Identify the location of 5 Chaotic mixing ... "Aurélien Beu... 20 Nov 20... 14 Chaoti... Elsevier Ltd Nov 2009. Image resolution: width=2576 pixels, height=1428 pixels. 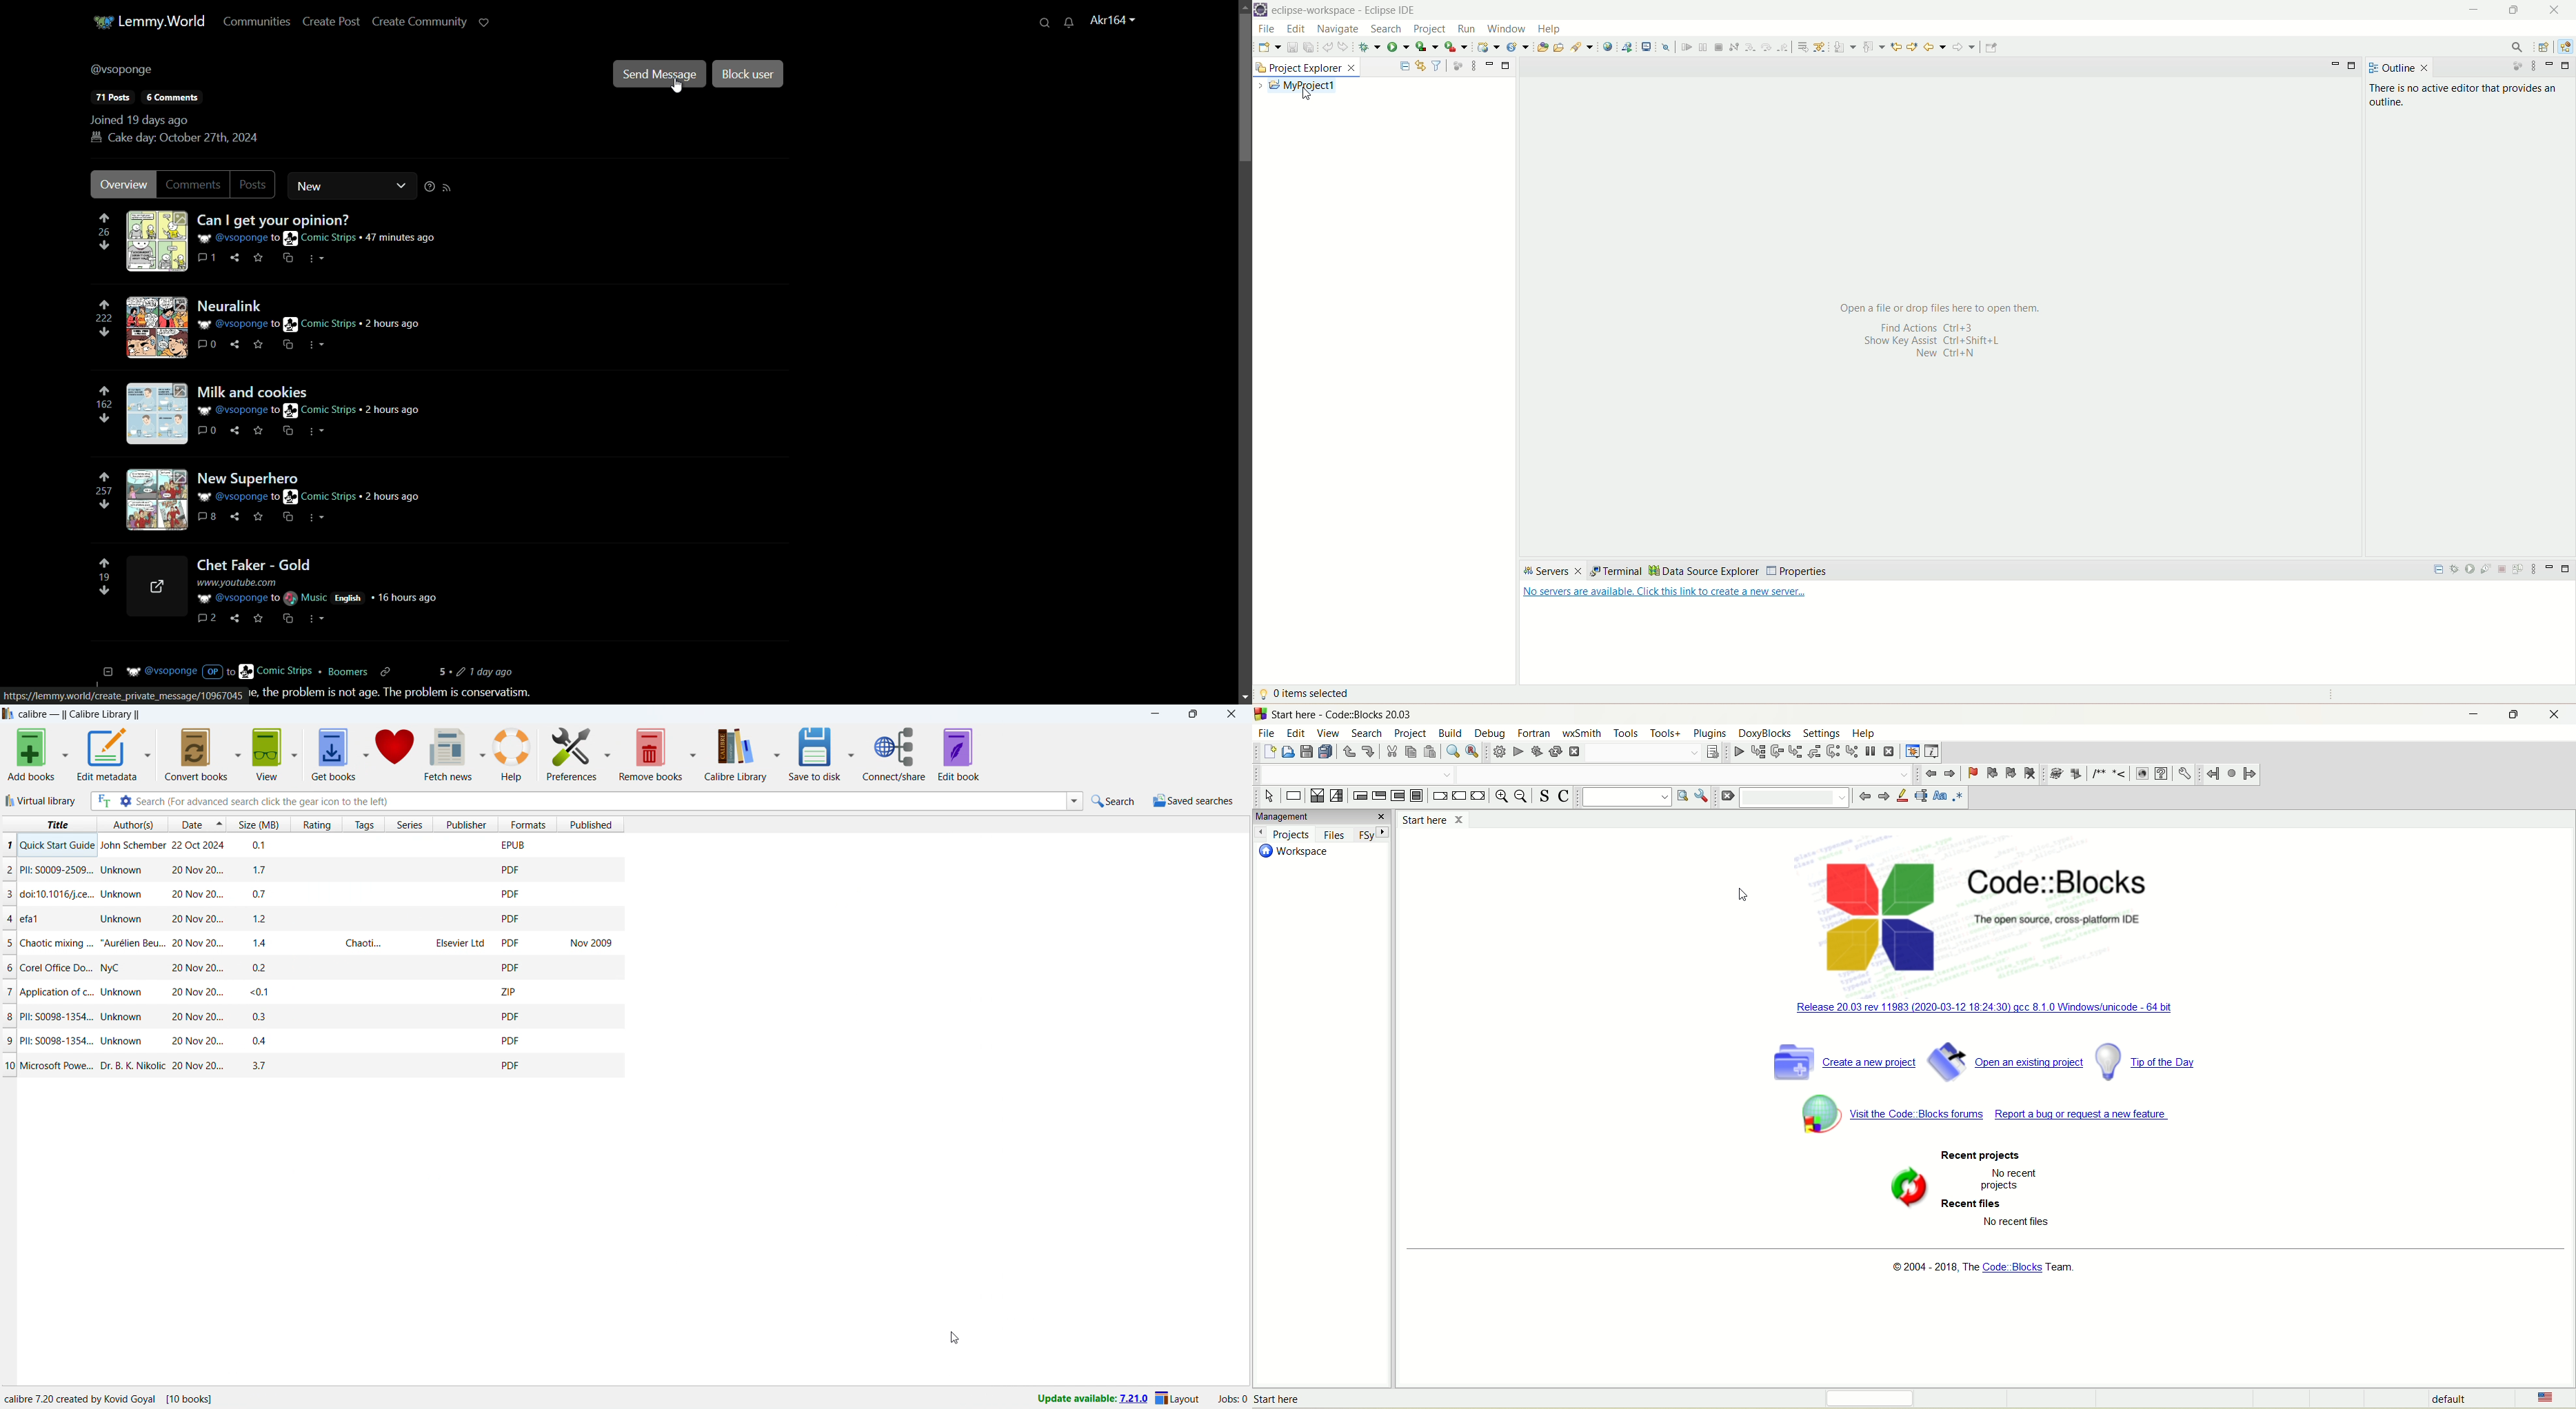
(310, 939).